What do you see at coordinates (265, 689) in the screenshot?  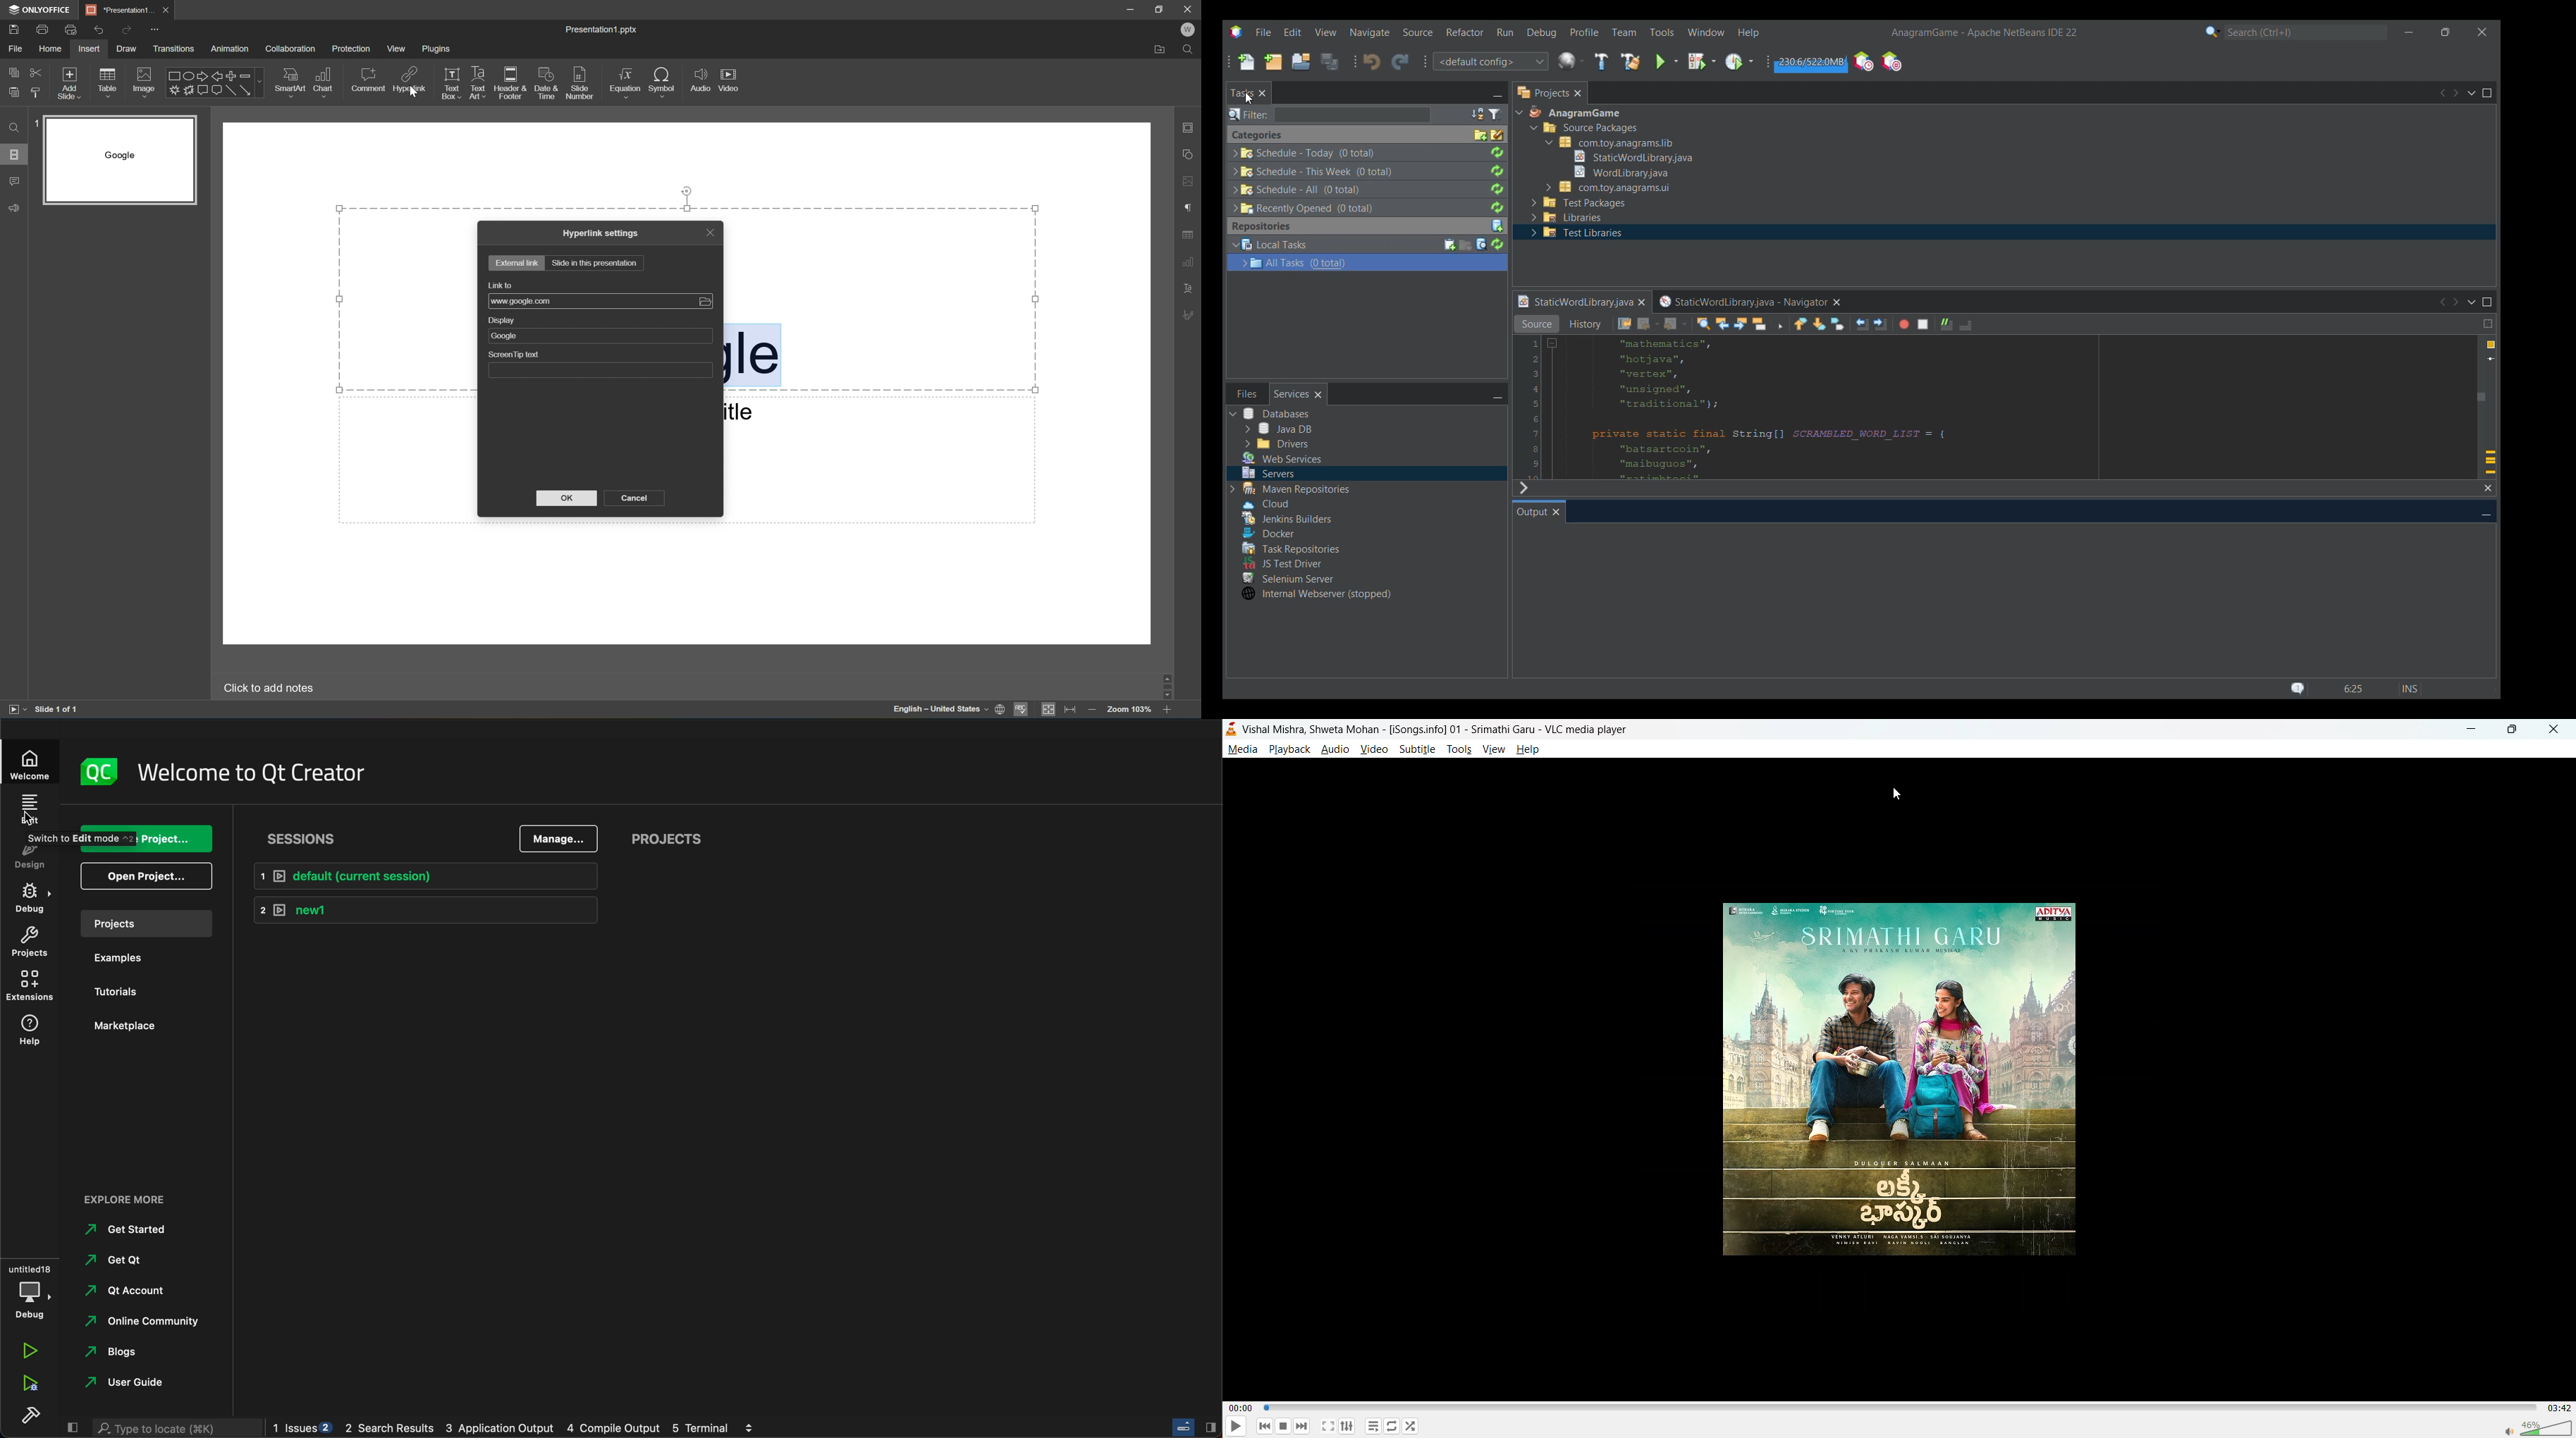 I see `Click to add notes` at bounding box center [265, 689].